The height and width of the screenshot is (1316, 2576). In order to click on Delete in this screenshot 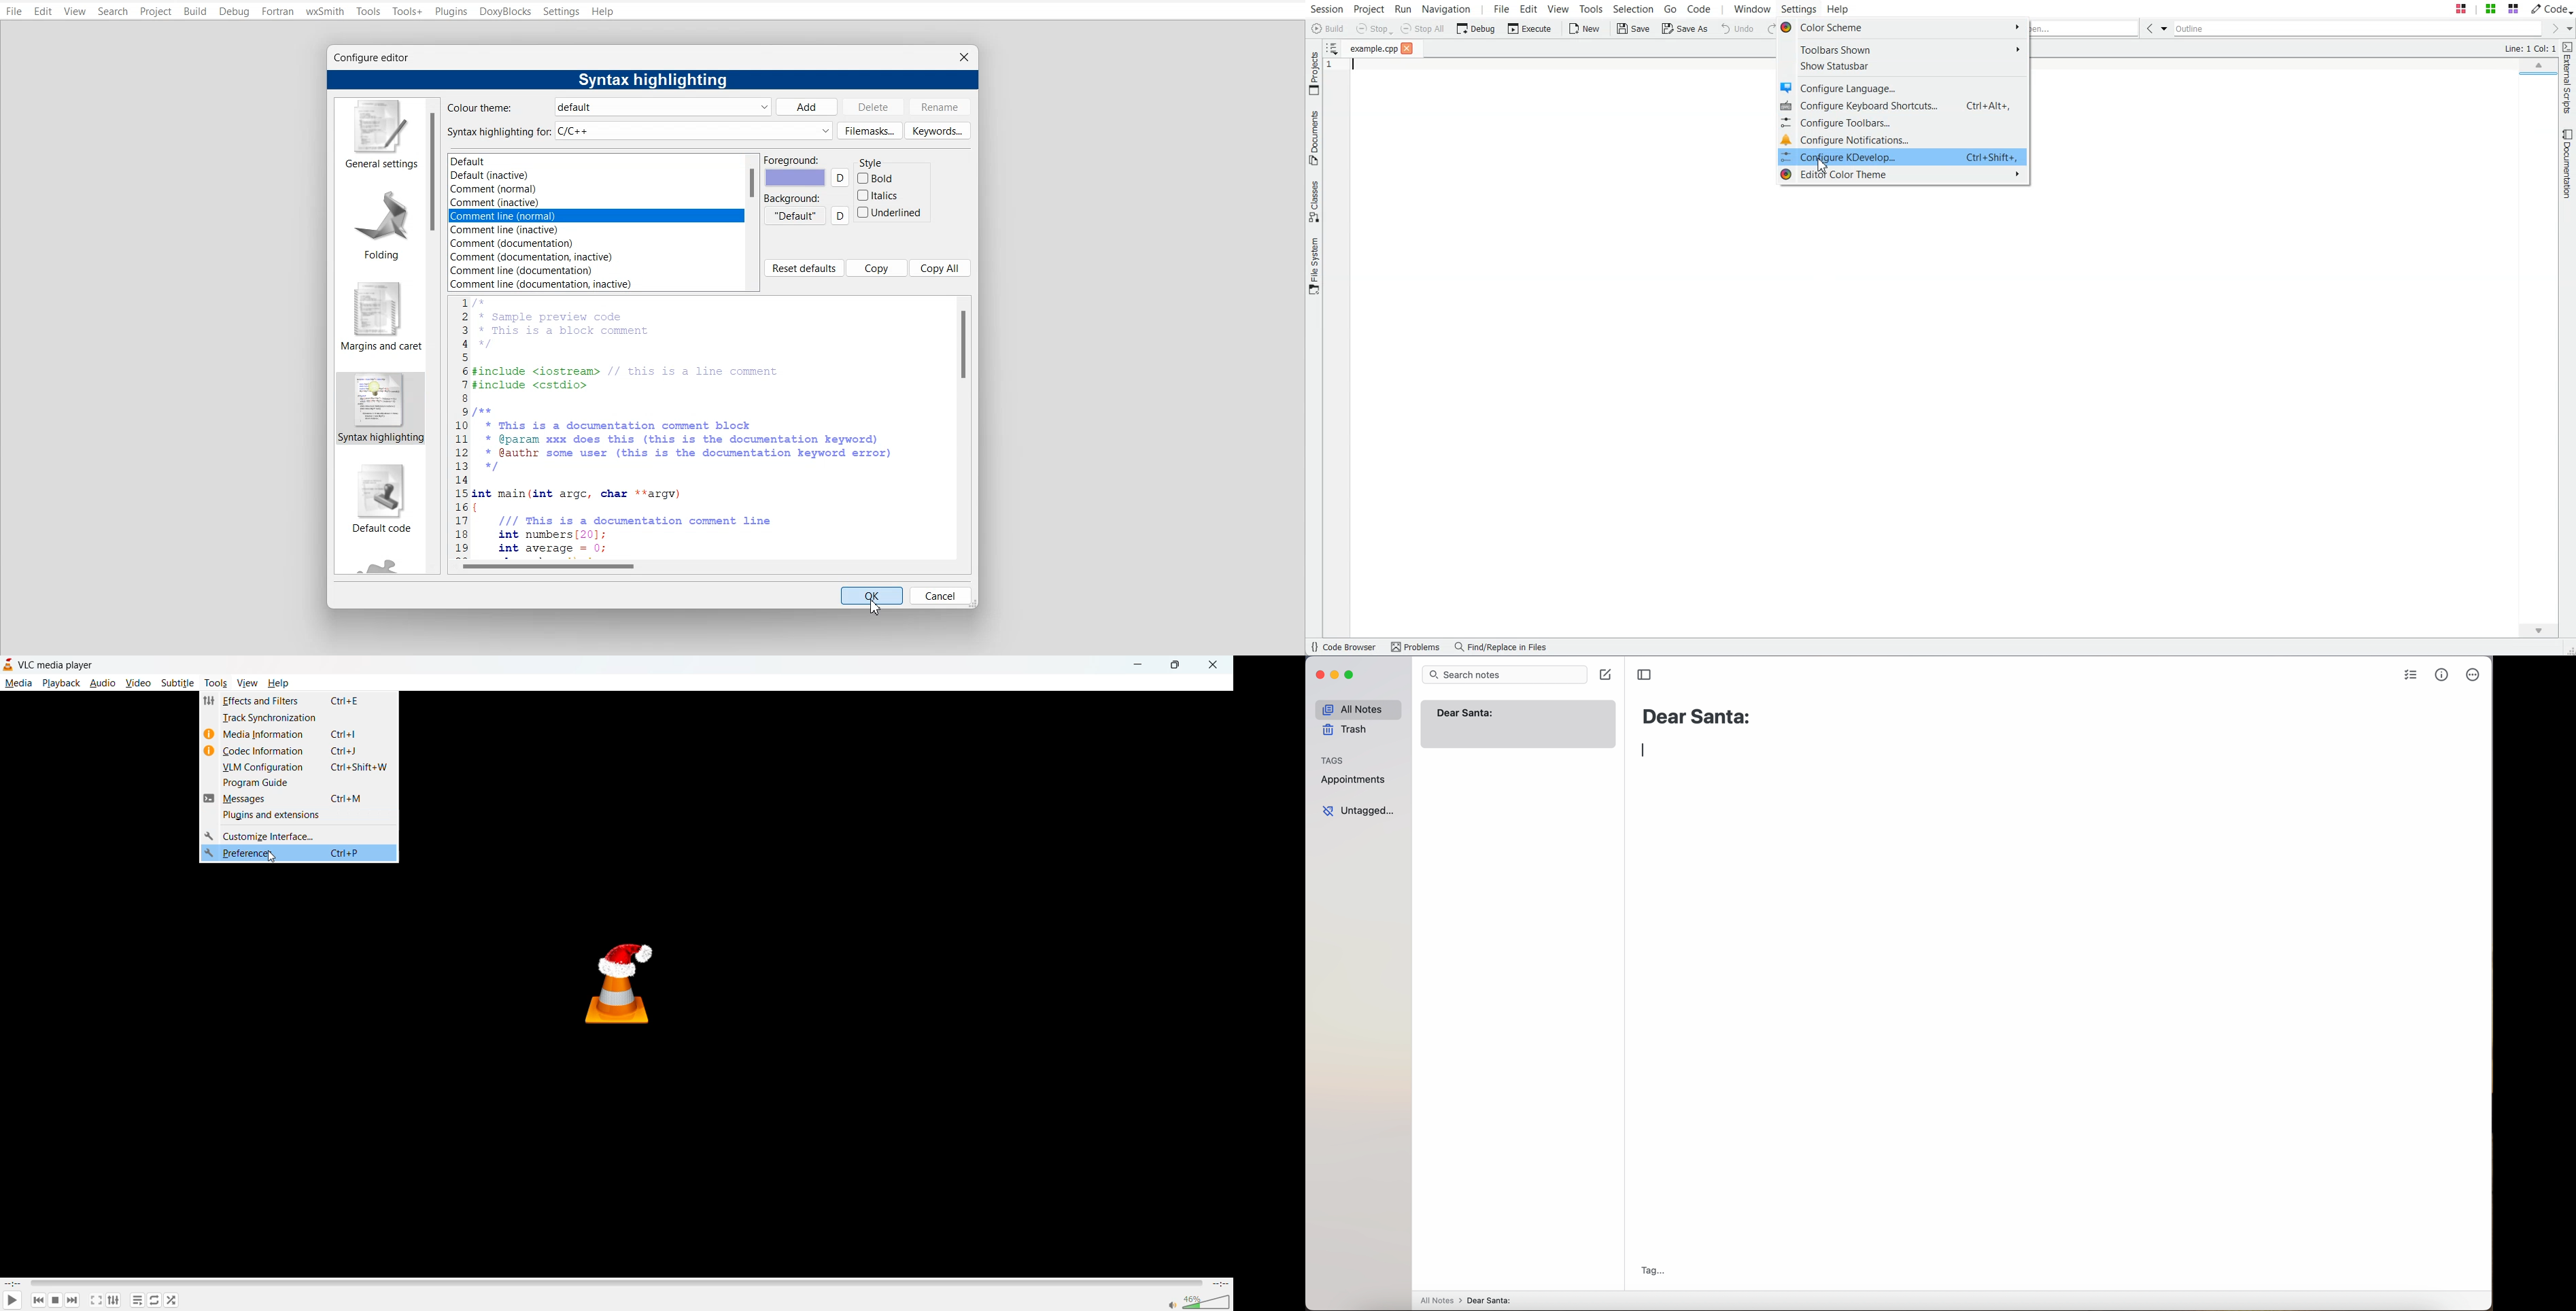, I will do `click(875, 107)`.